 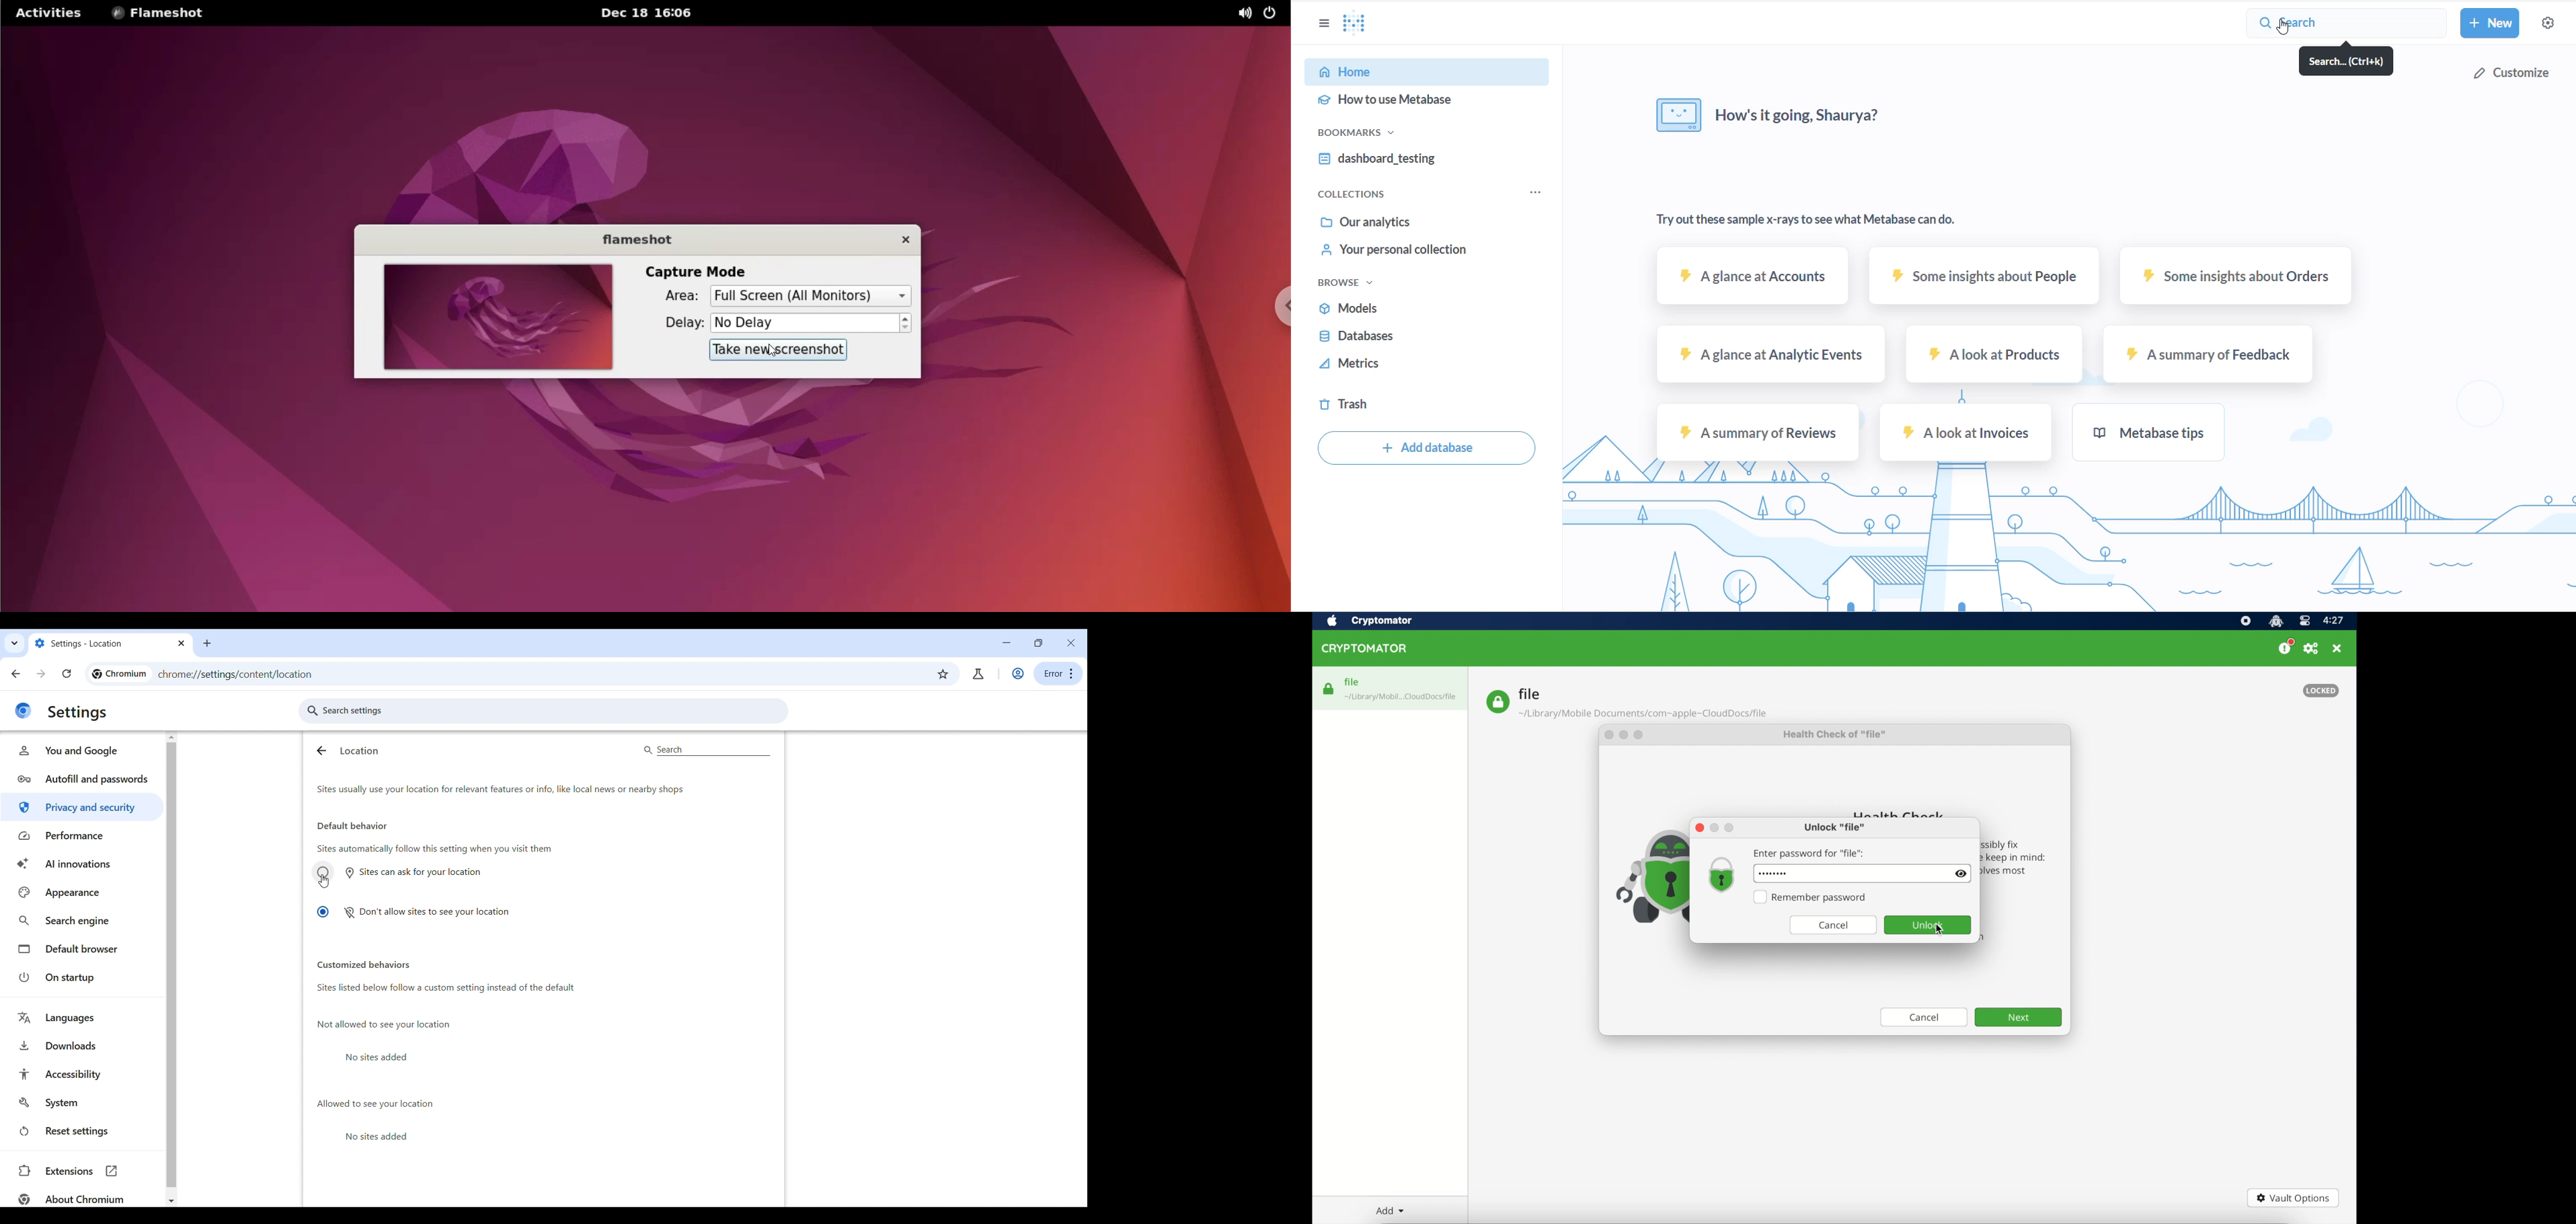 I want to click on location, so click(x=359, y=750).